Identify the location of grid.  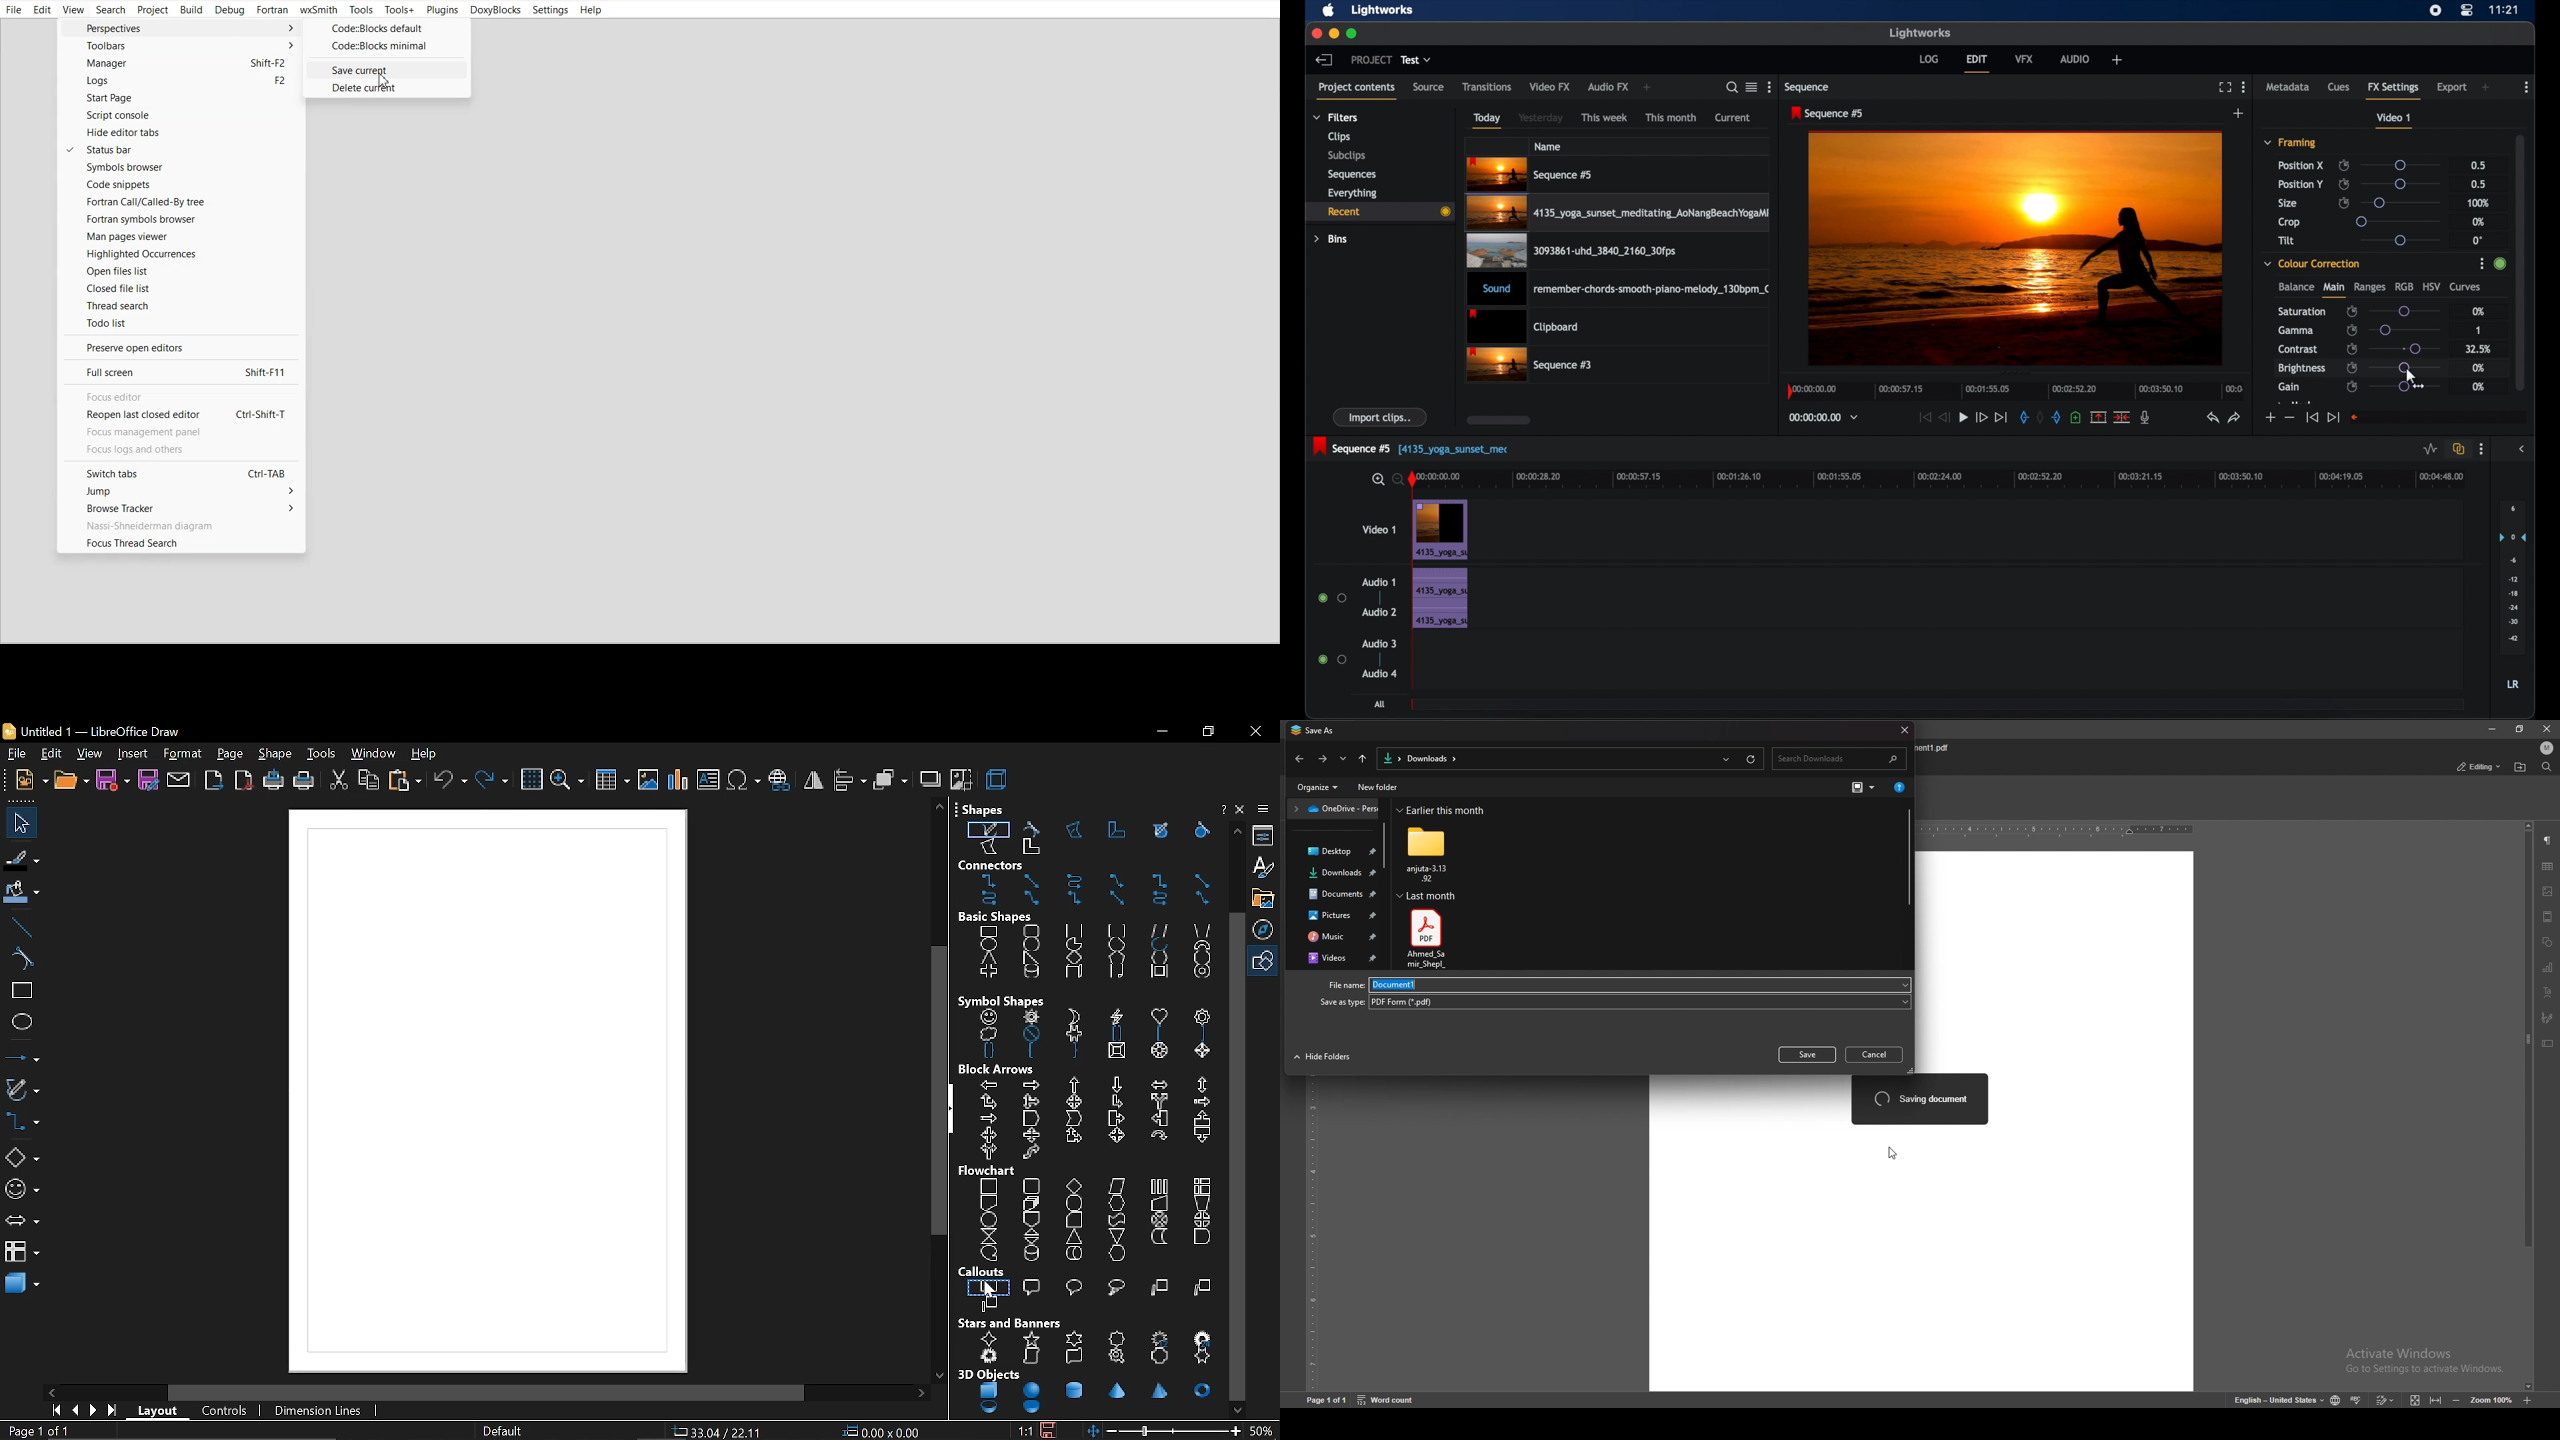
(530, 781).